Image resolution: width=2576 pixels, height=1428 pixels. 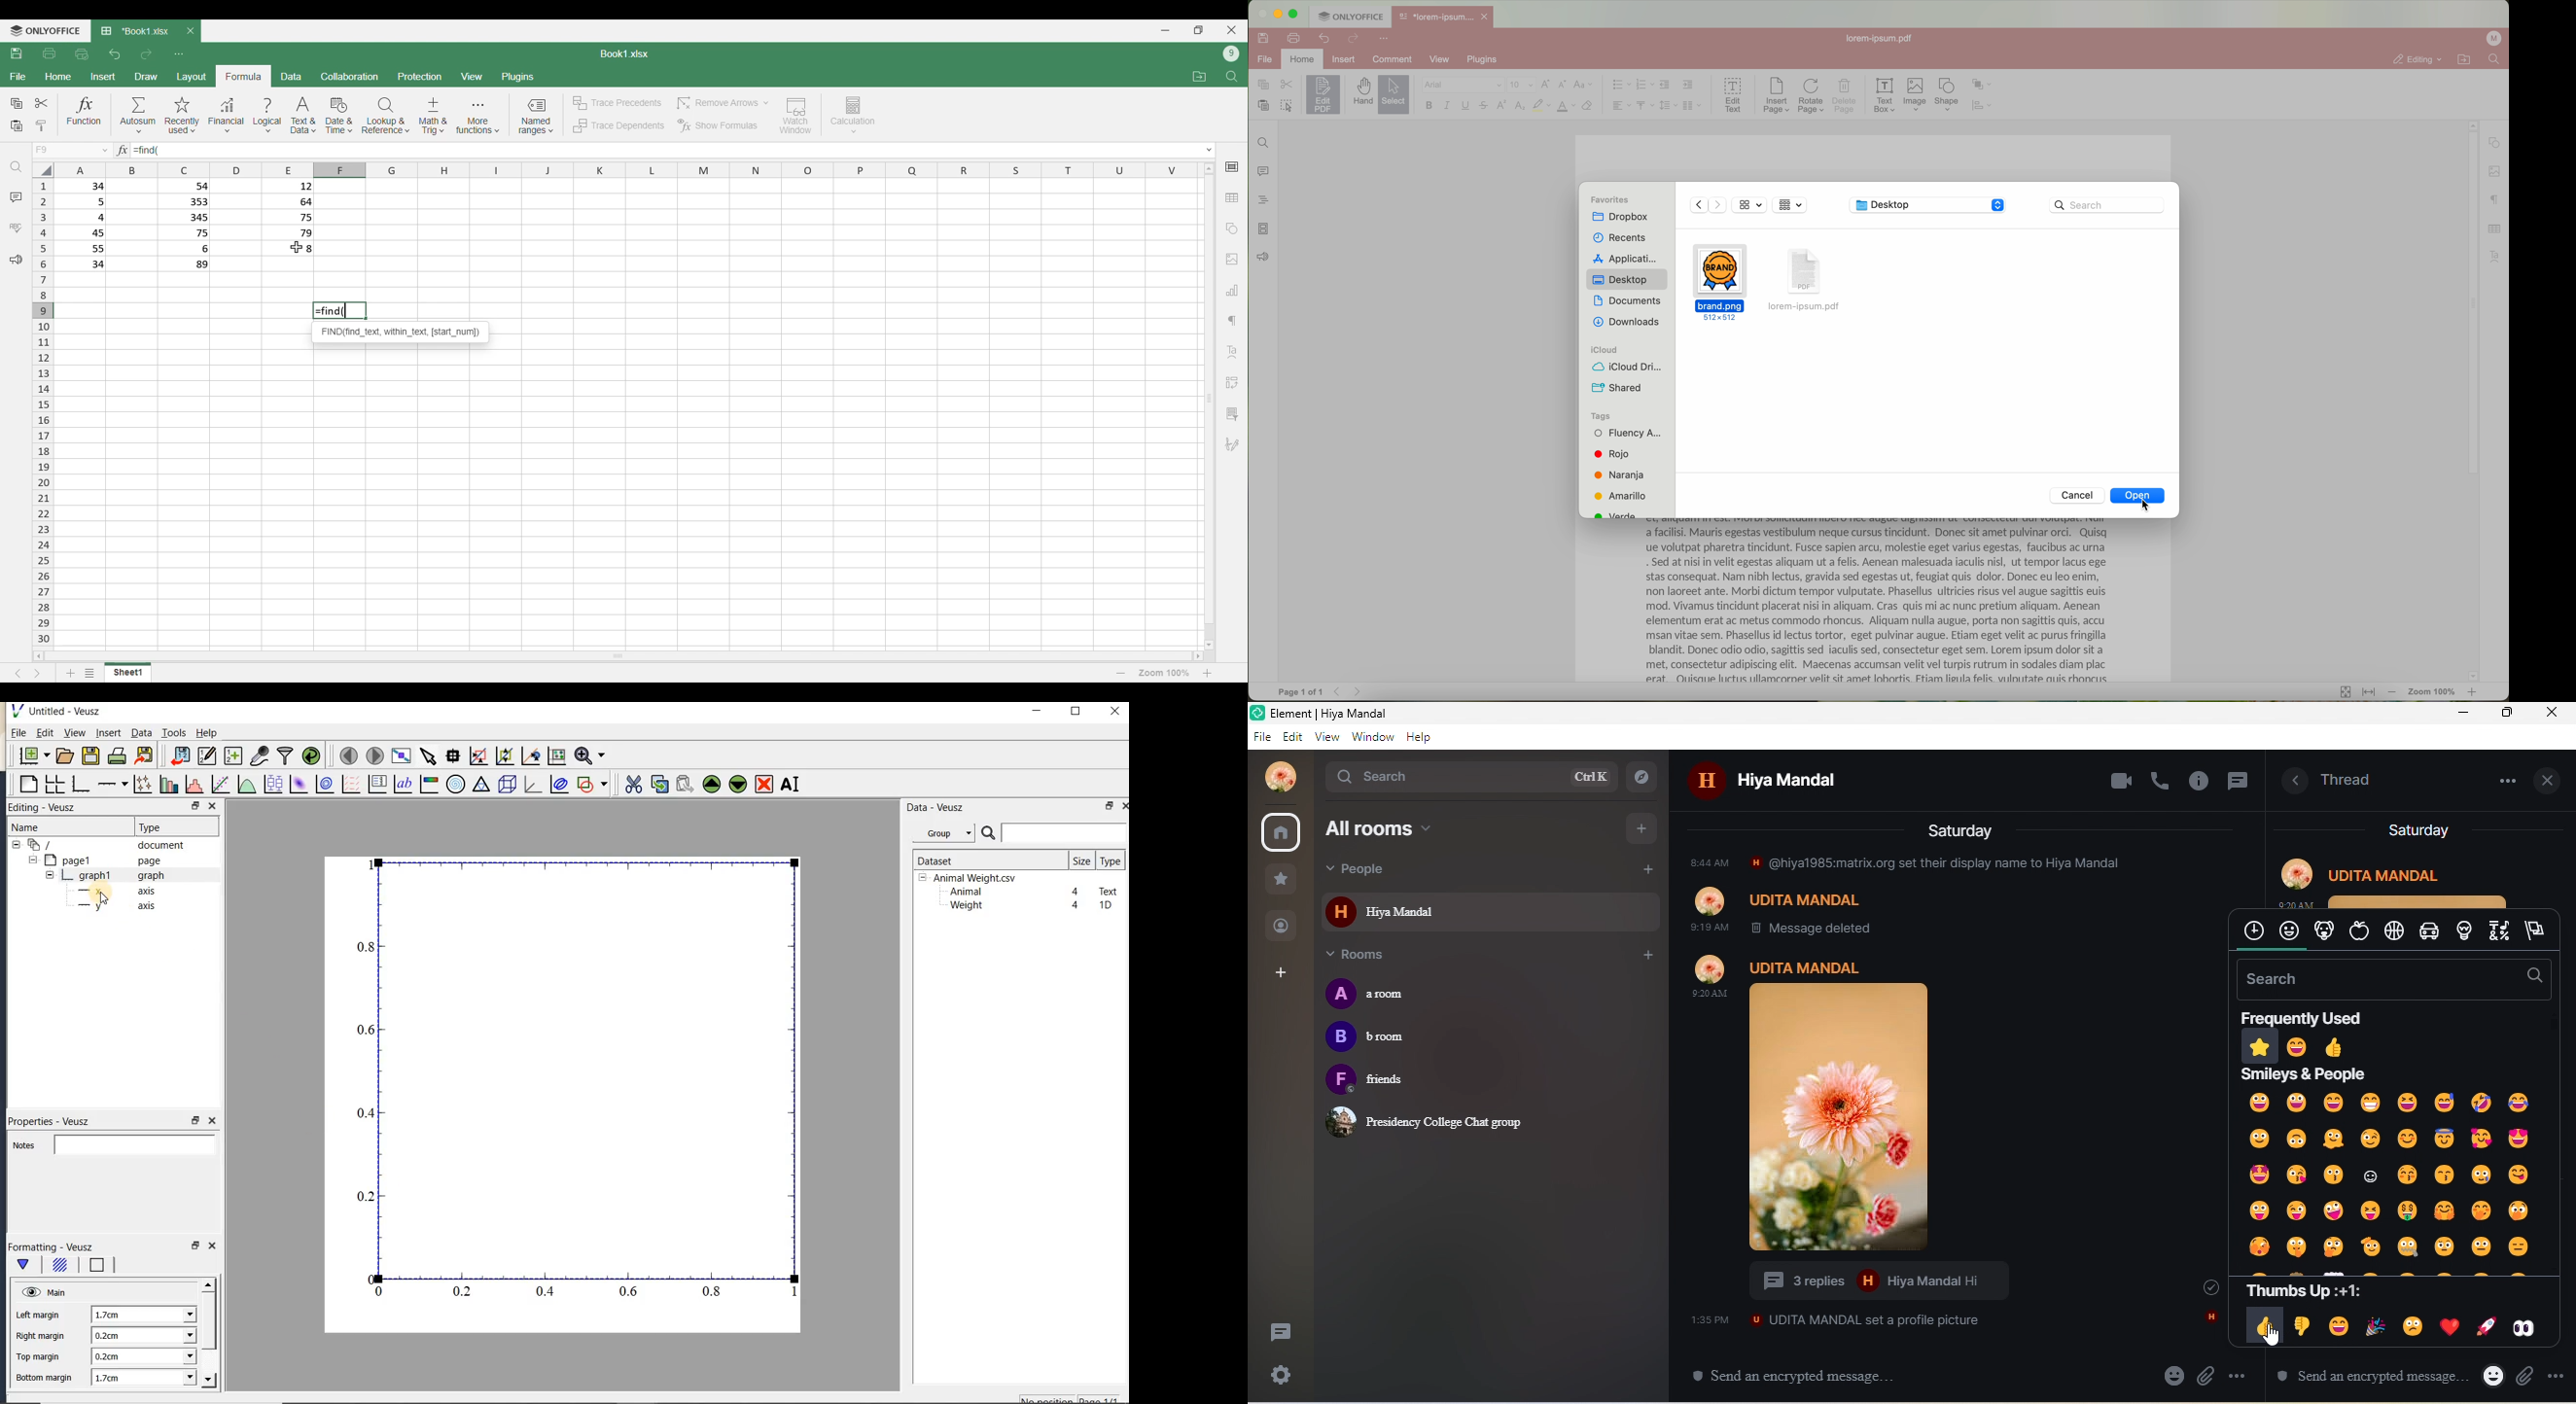 I want to click on select items from the graph or scroll, so click(x=429, y=756).